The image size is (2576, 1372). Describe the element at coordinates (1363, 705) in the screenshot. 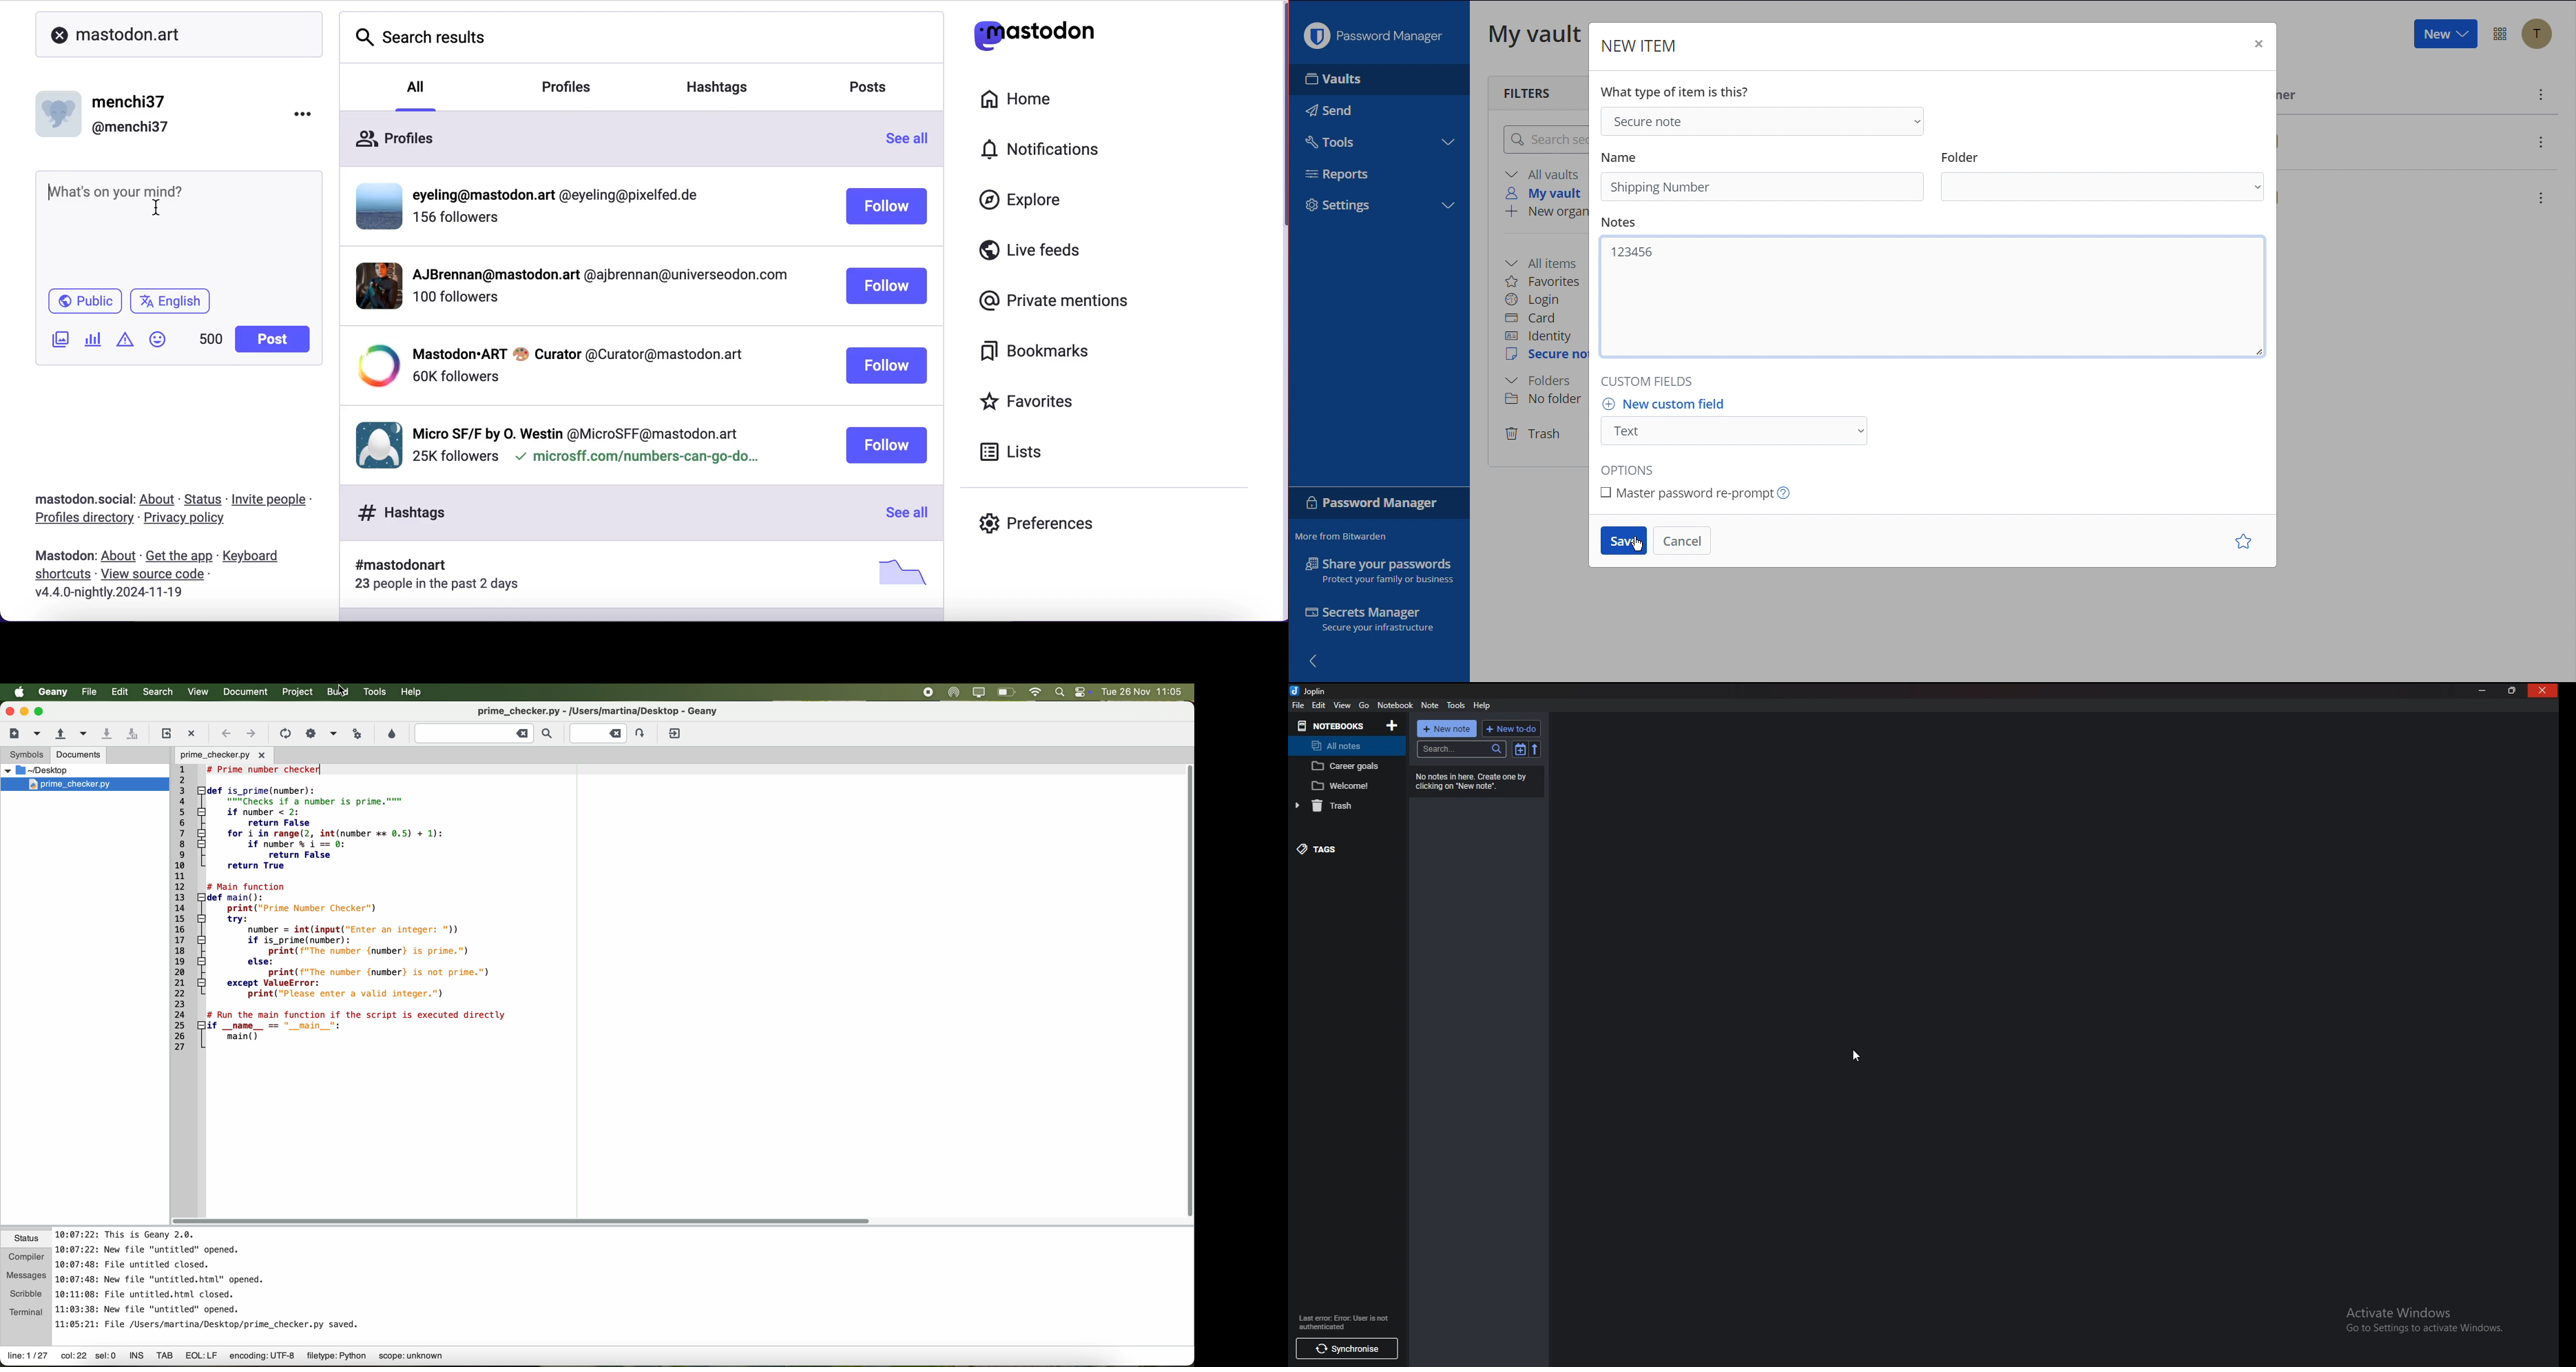

I see `go` at that location.